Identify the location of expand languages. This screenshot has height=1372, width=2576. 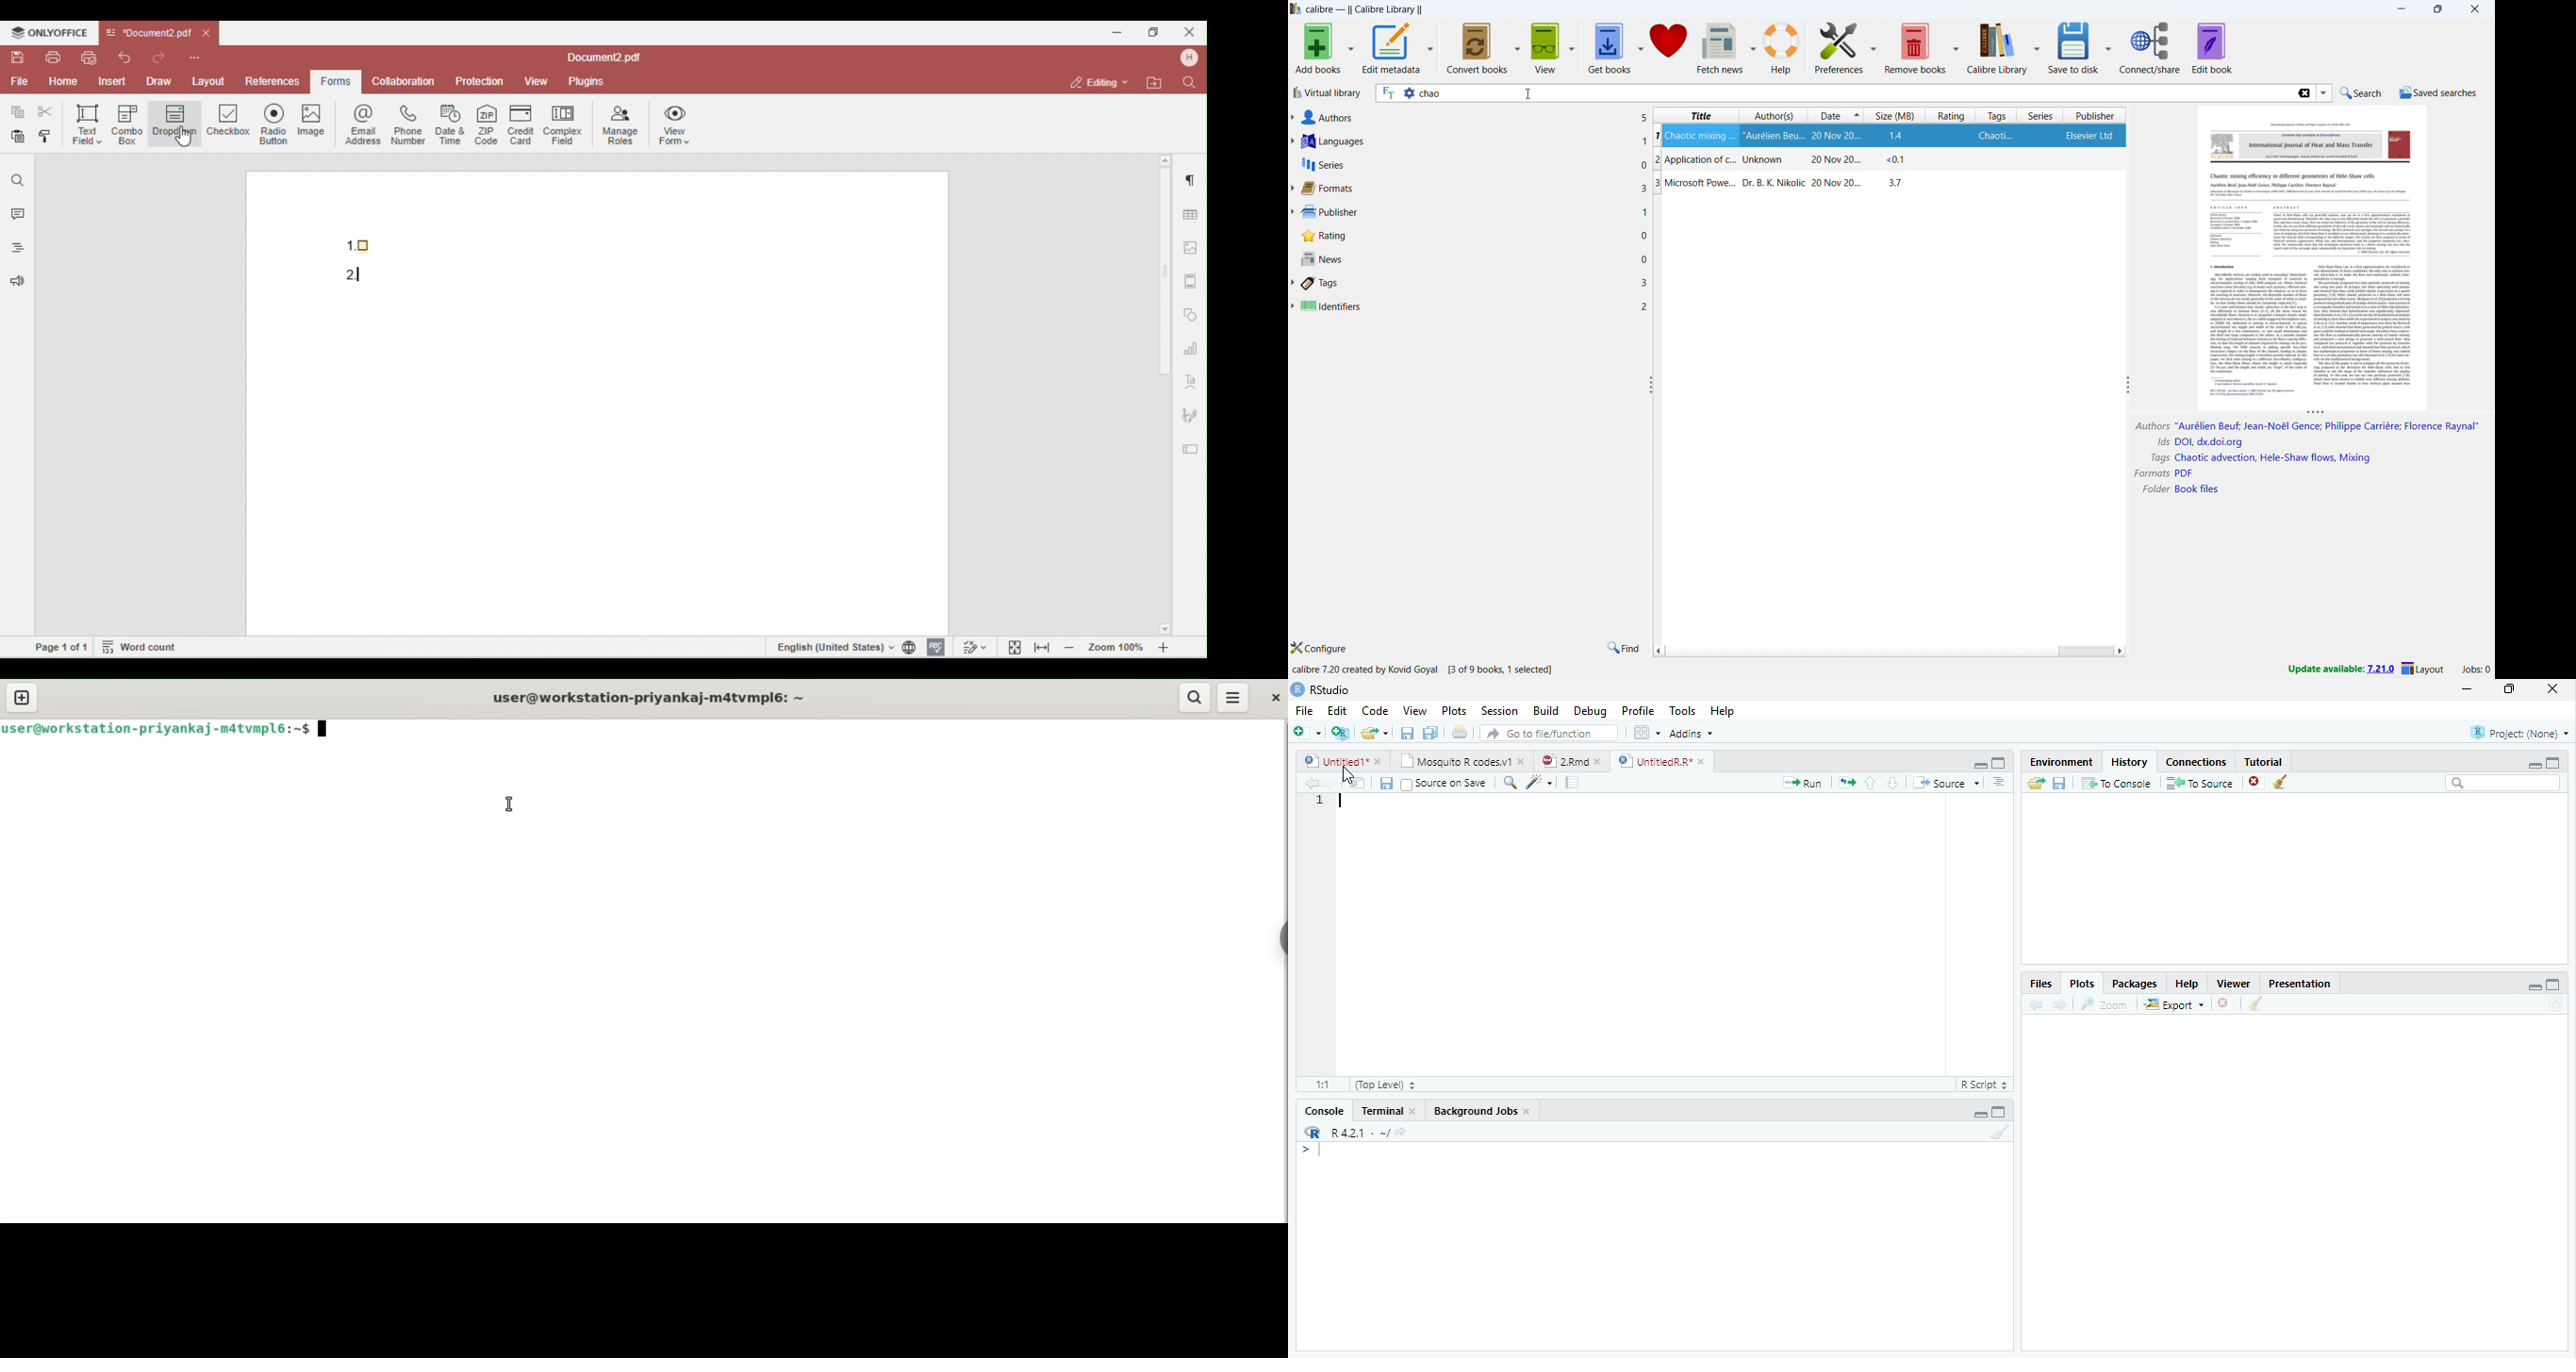
(1292, 142).